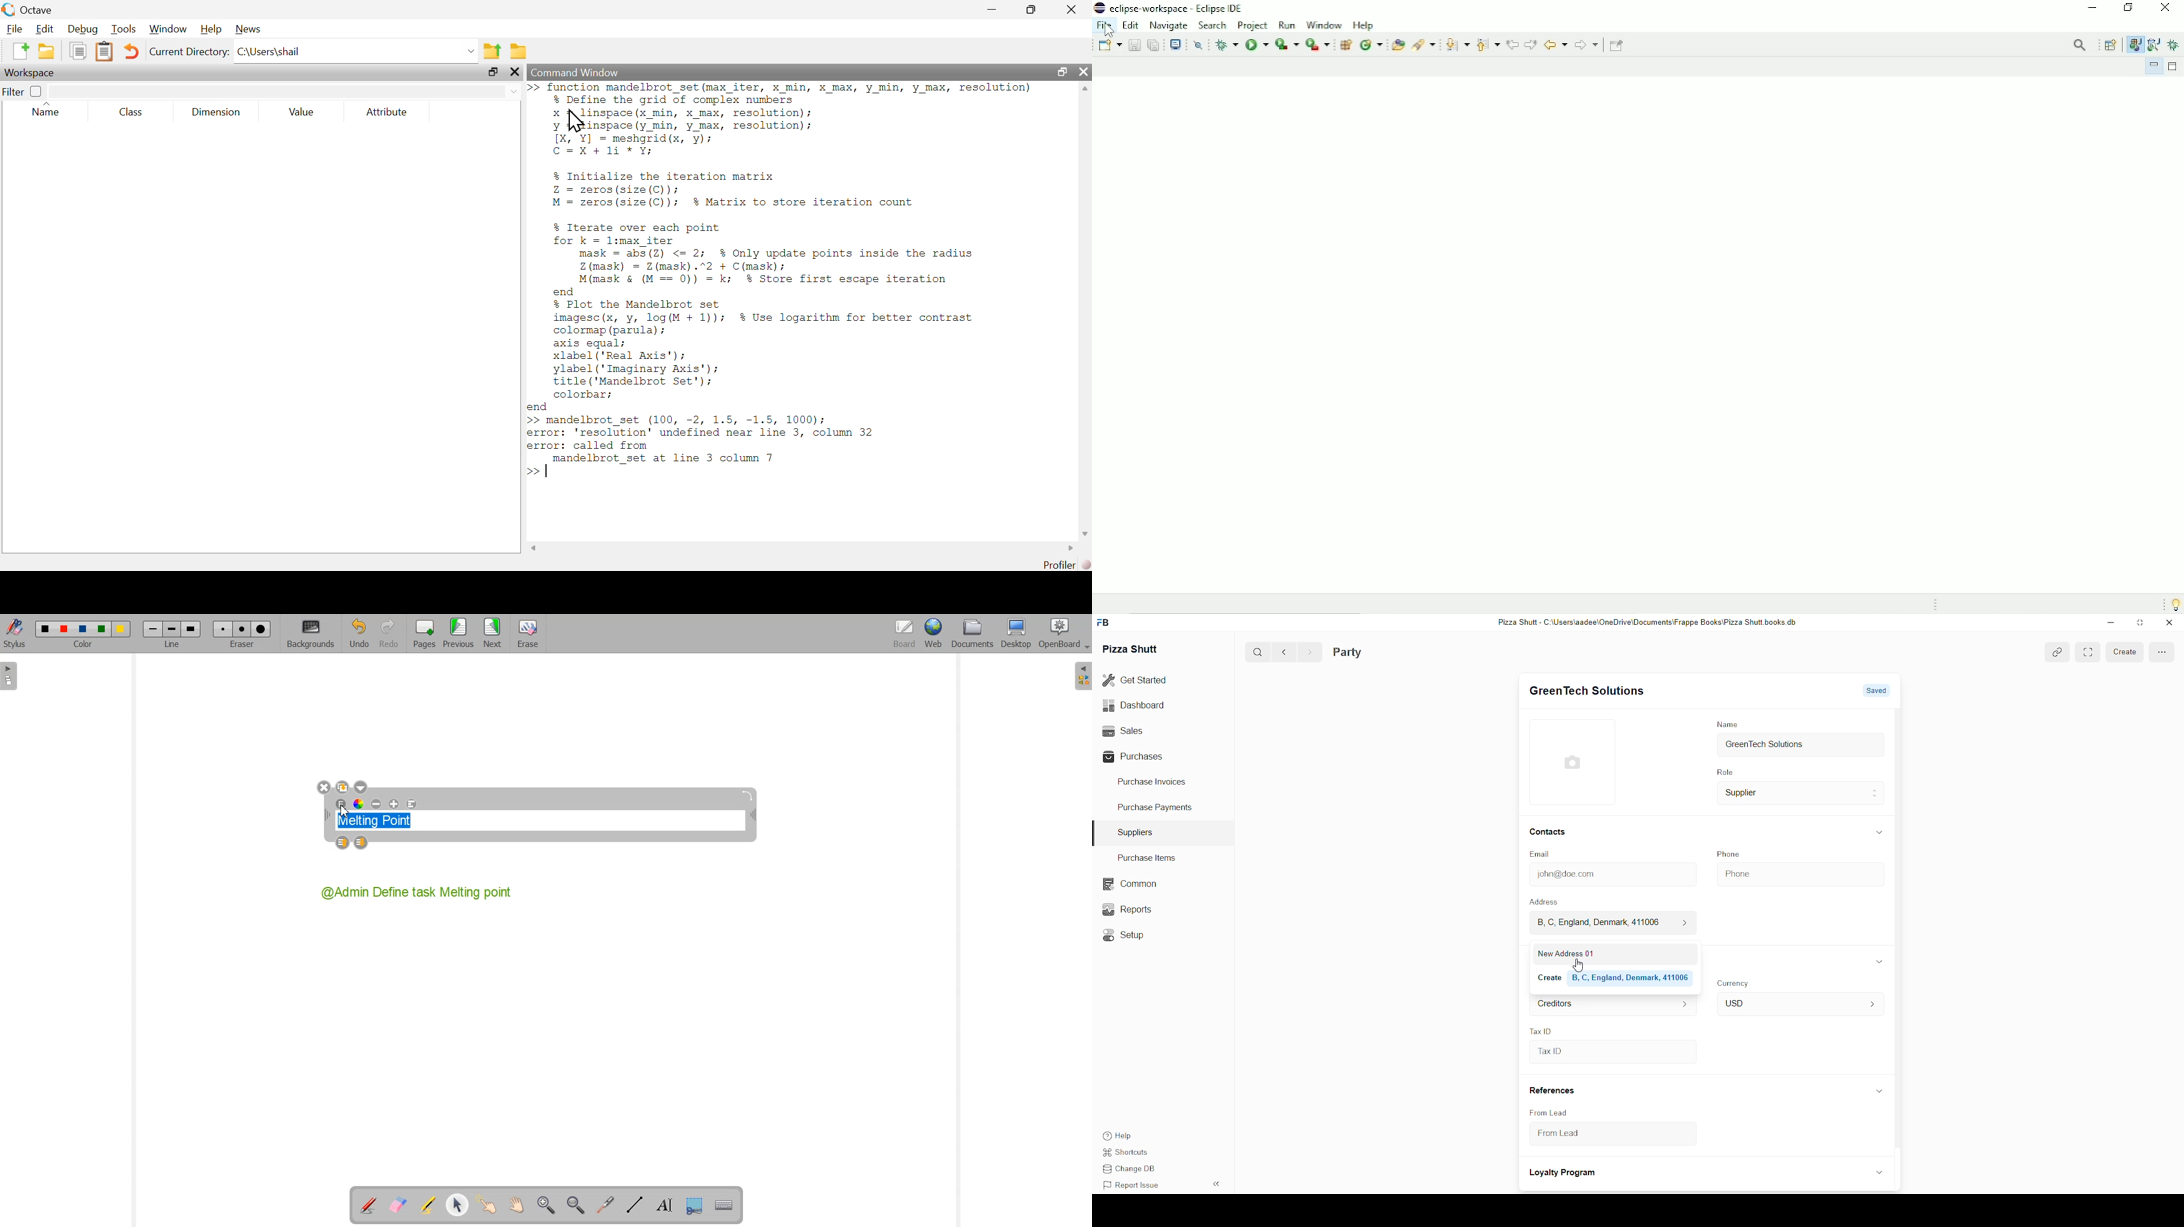 The image size is (2184, 1232). I want to click on create, so click(2121, 652).